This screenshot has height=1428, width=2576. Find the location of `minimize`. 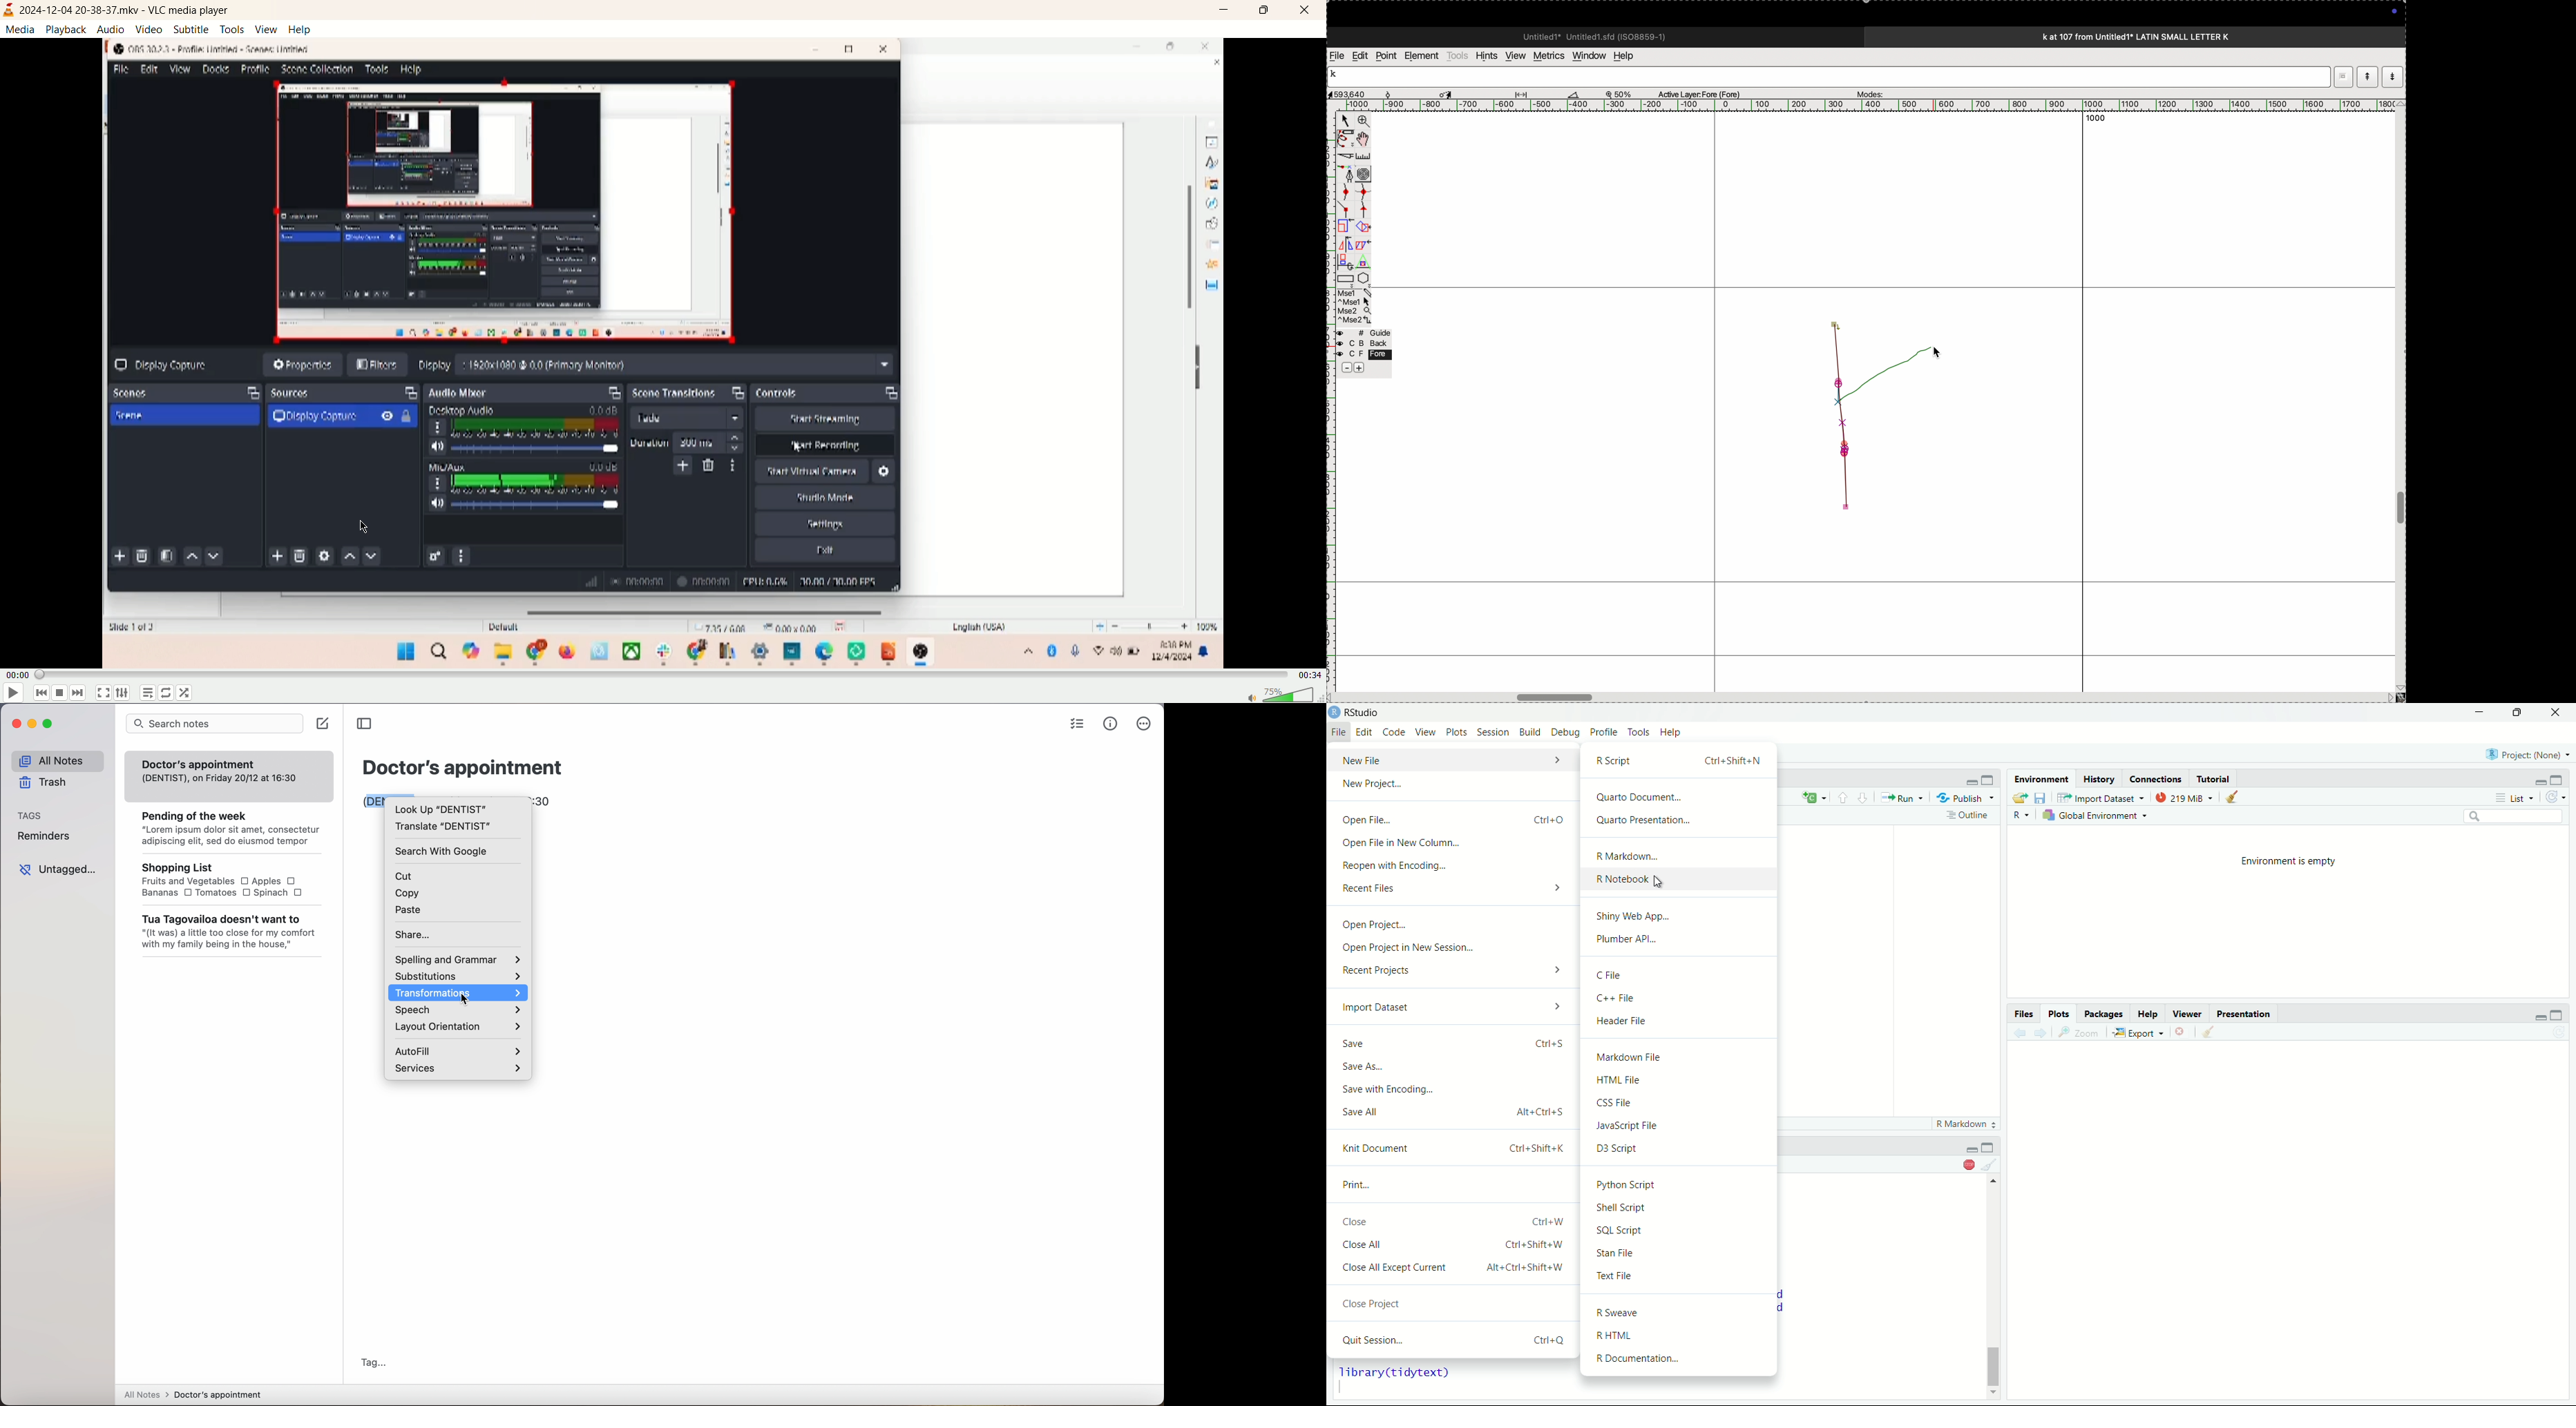

minimize is located at coordinates (1990, 1147).